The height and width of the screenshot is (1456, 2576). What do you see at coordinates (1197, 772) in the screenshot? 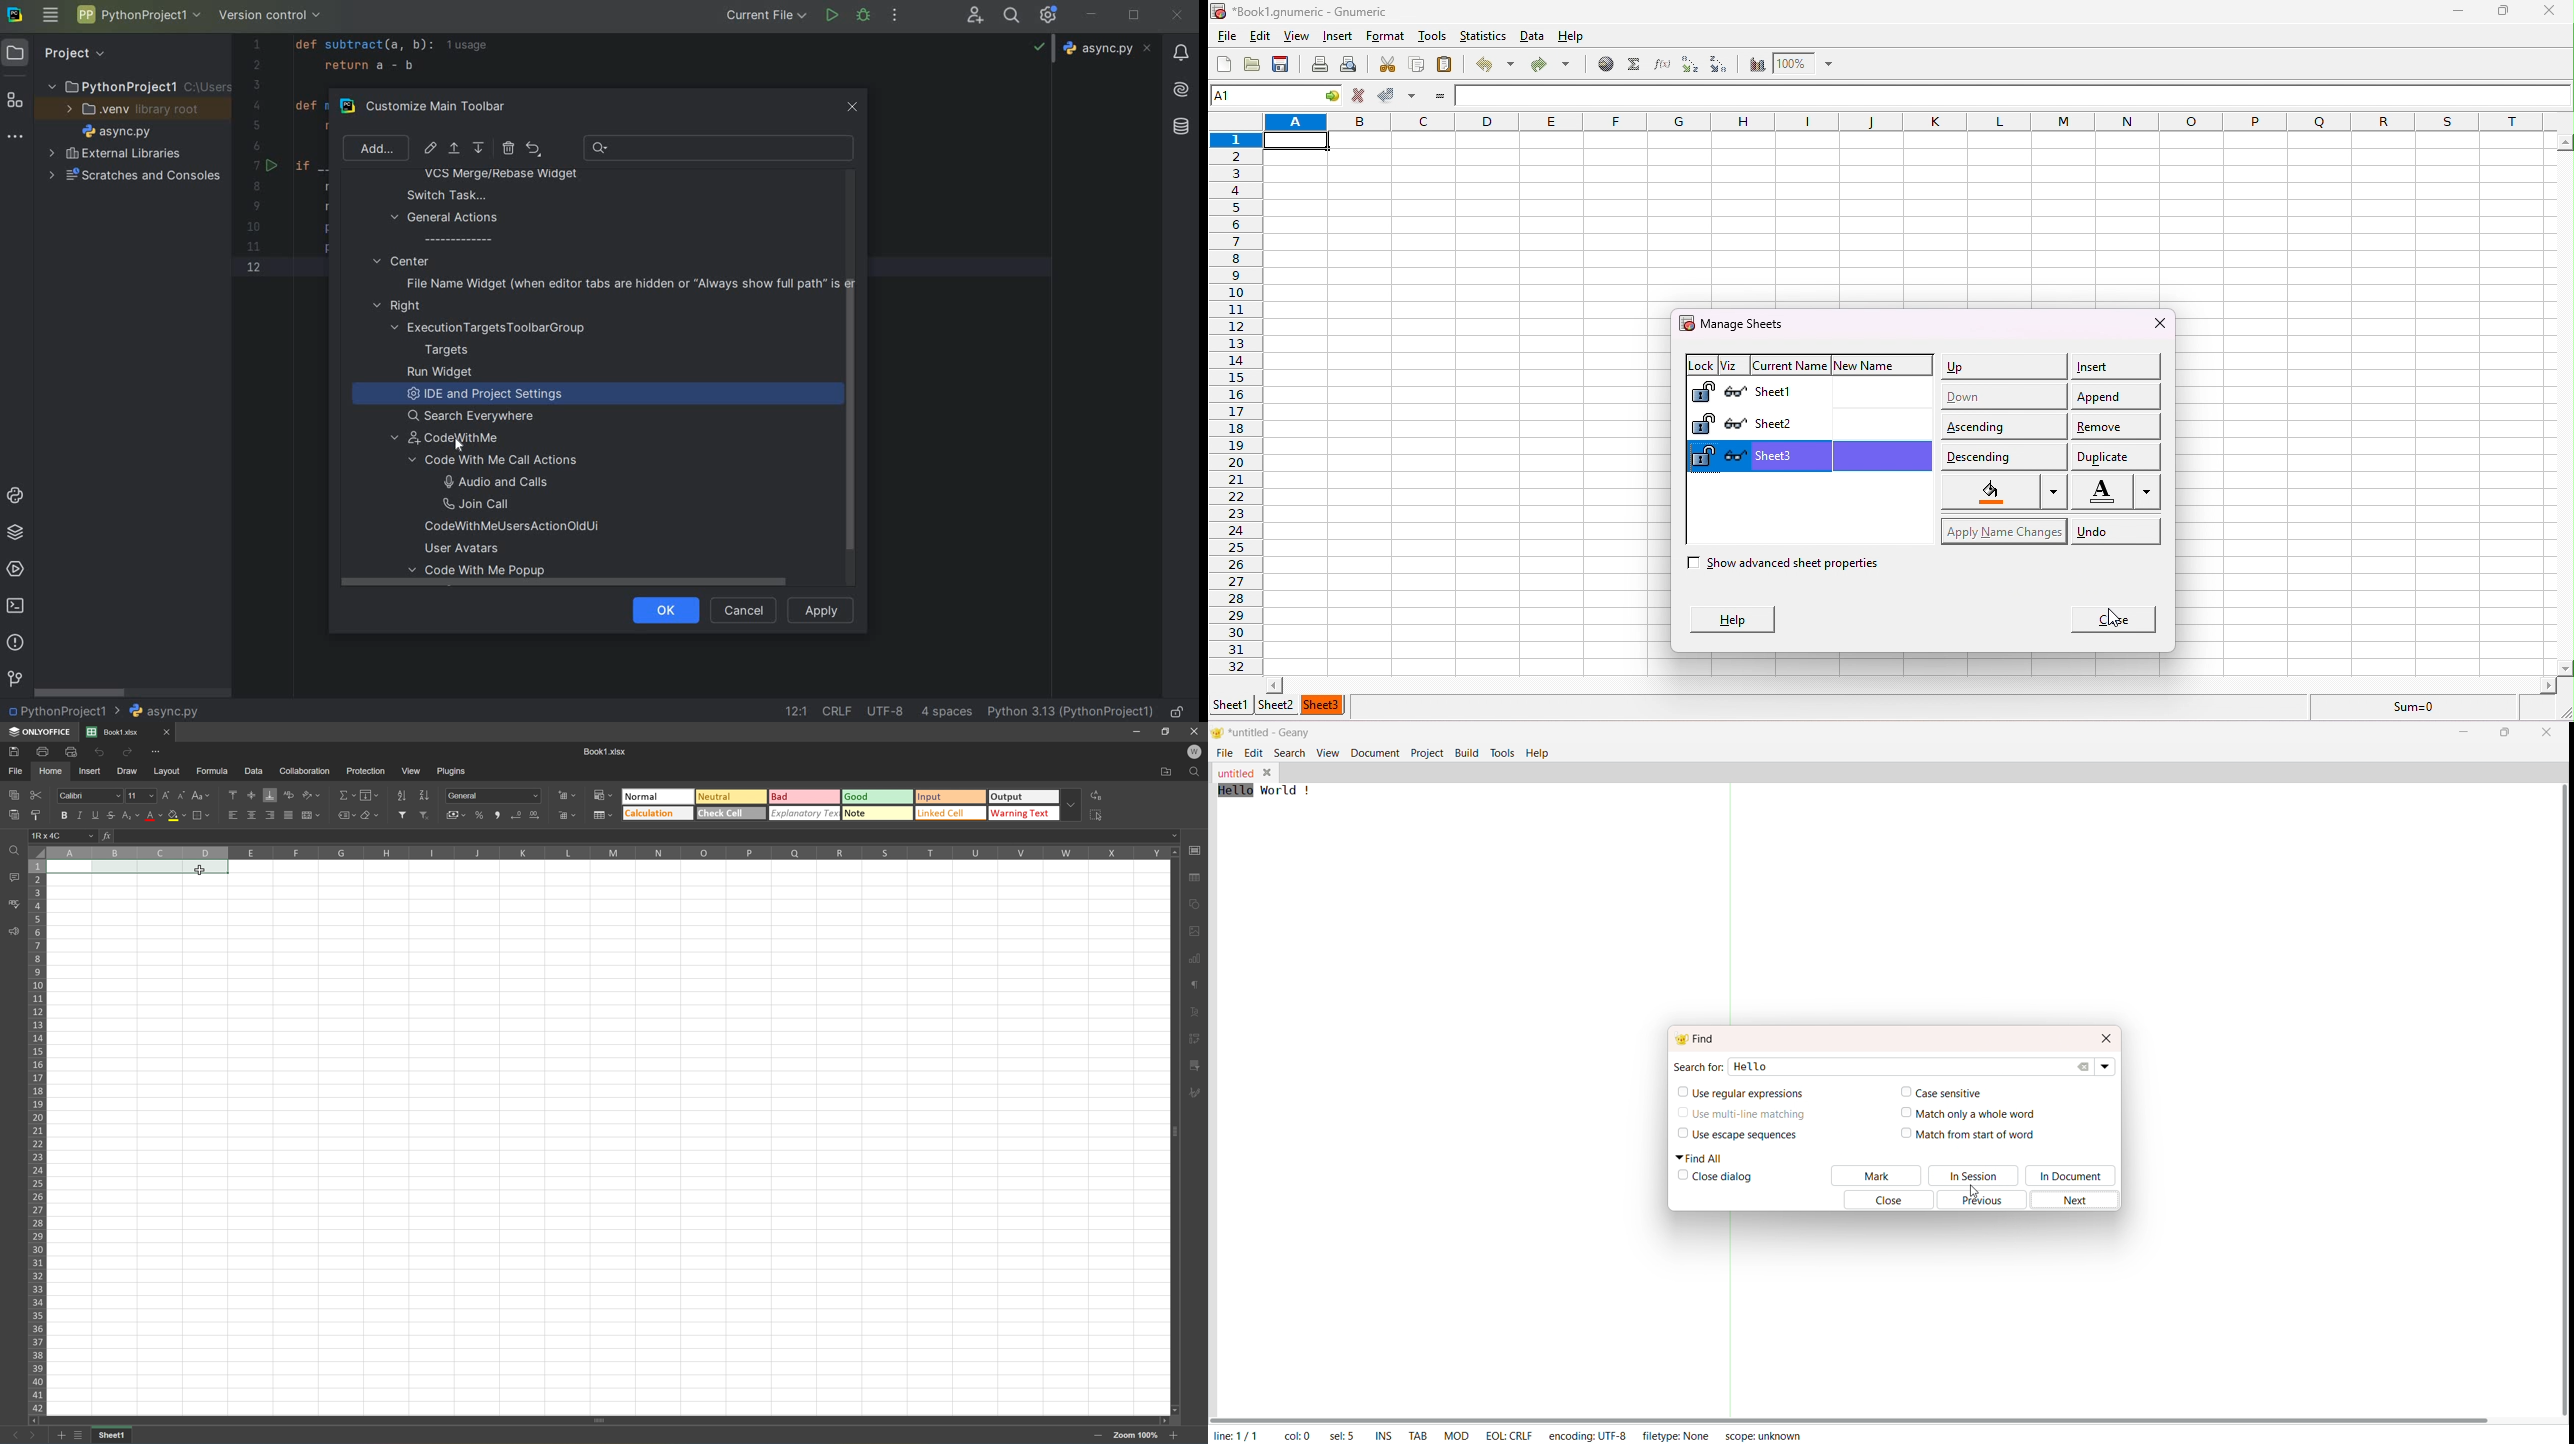
I see `Find` at bounding box center [1197, 772].